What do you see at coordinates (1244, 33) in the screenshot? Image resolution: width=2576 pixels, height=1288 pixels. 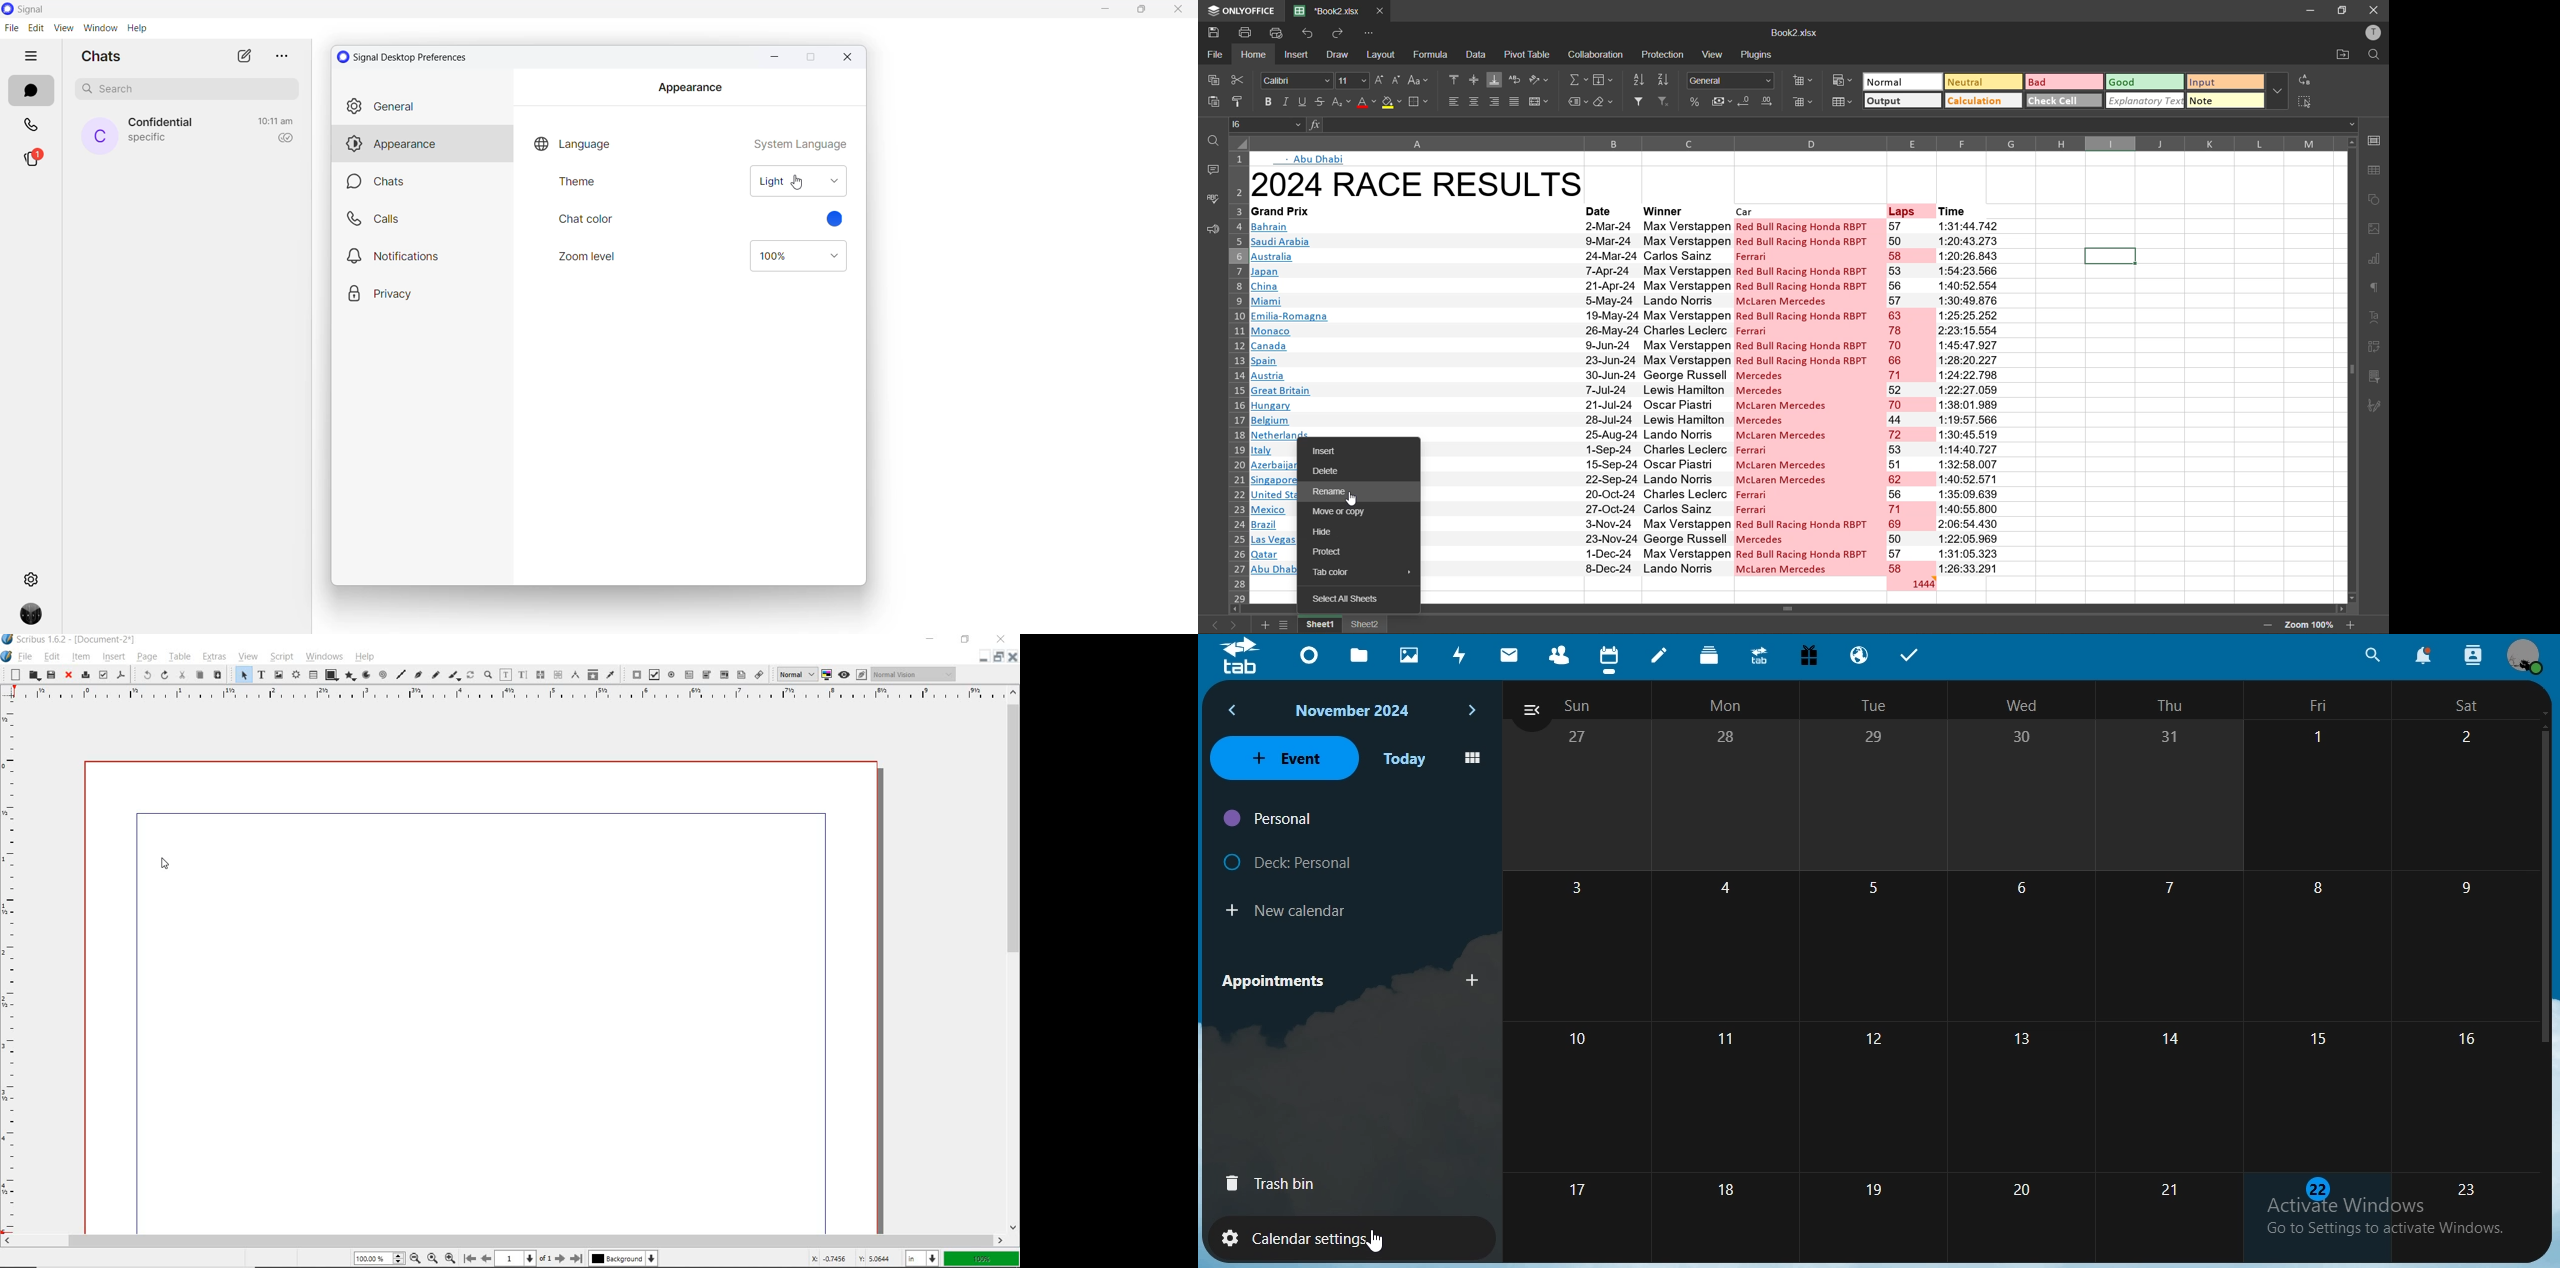 I see `print` at bounding box center [1244, 33].